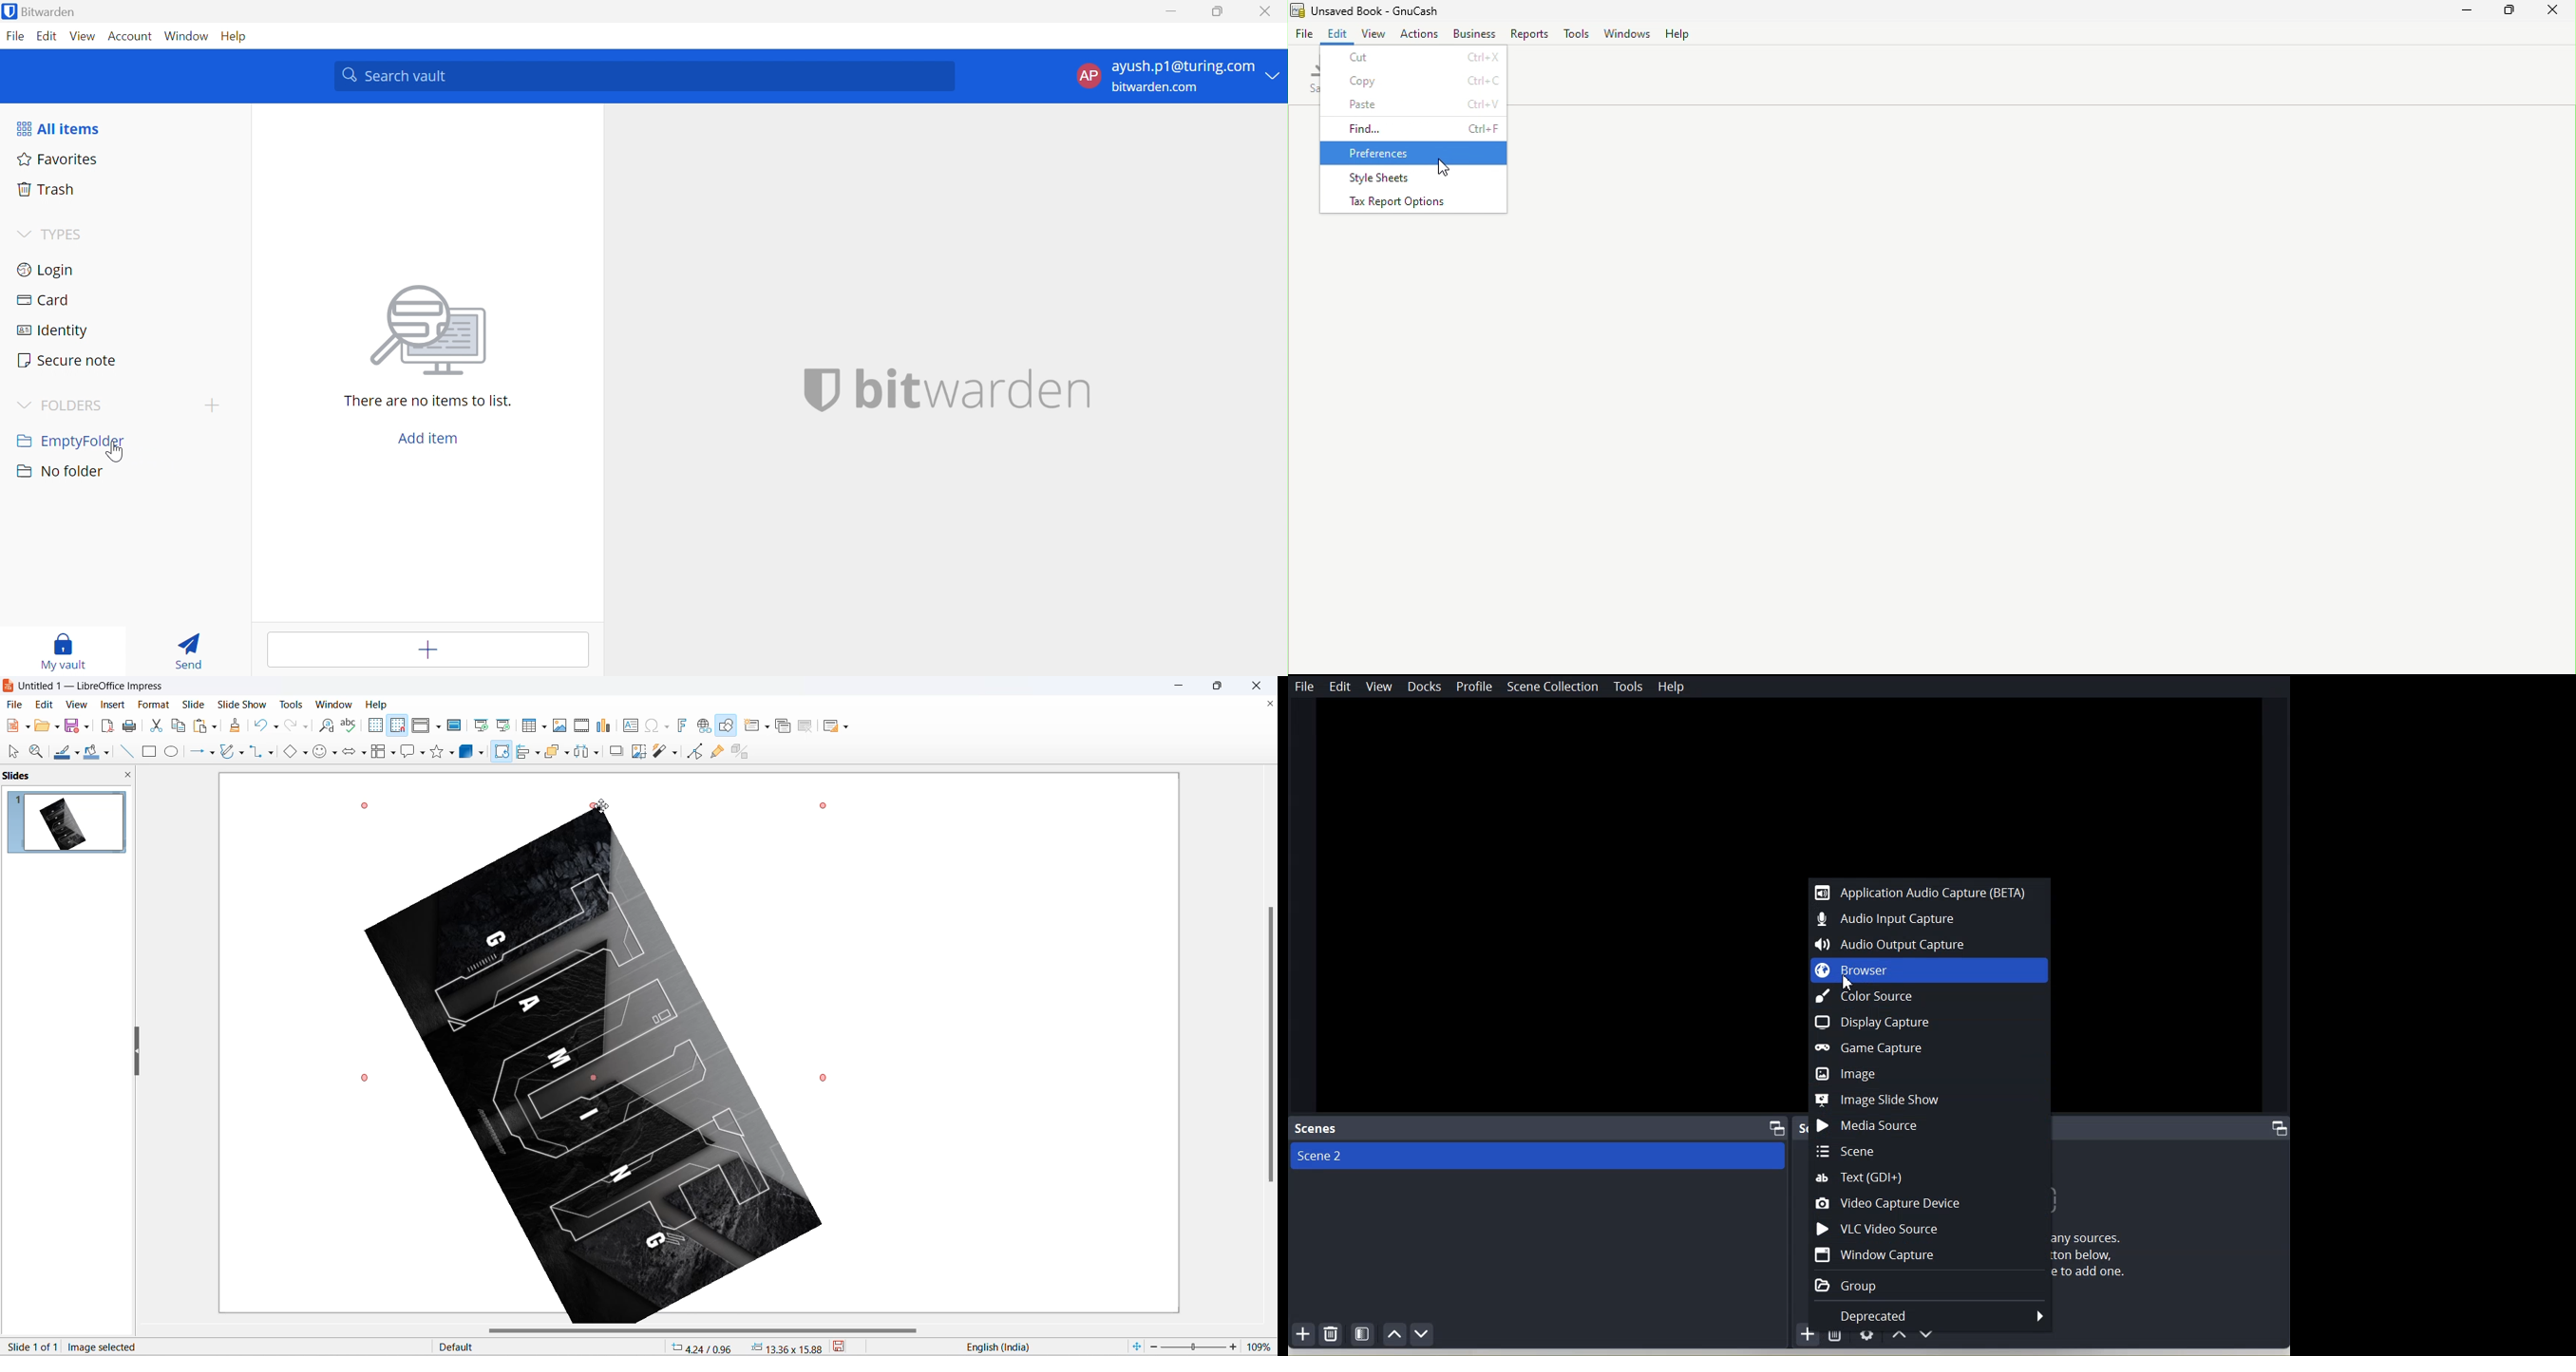 The image size is (2576, 1372). What do you see at coordinates (194, 752) in the screenshot?
I see `line and arrows` at bounding box center [194, 752].